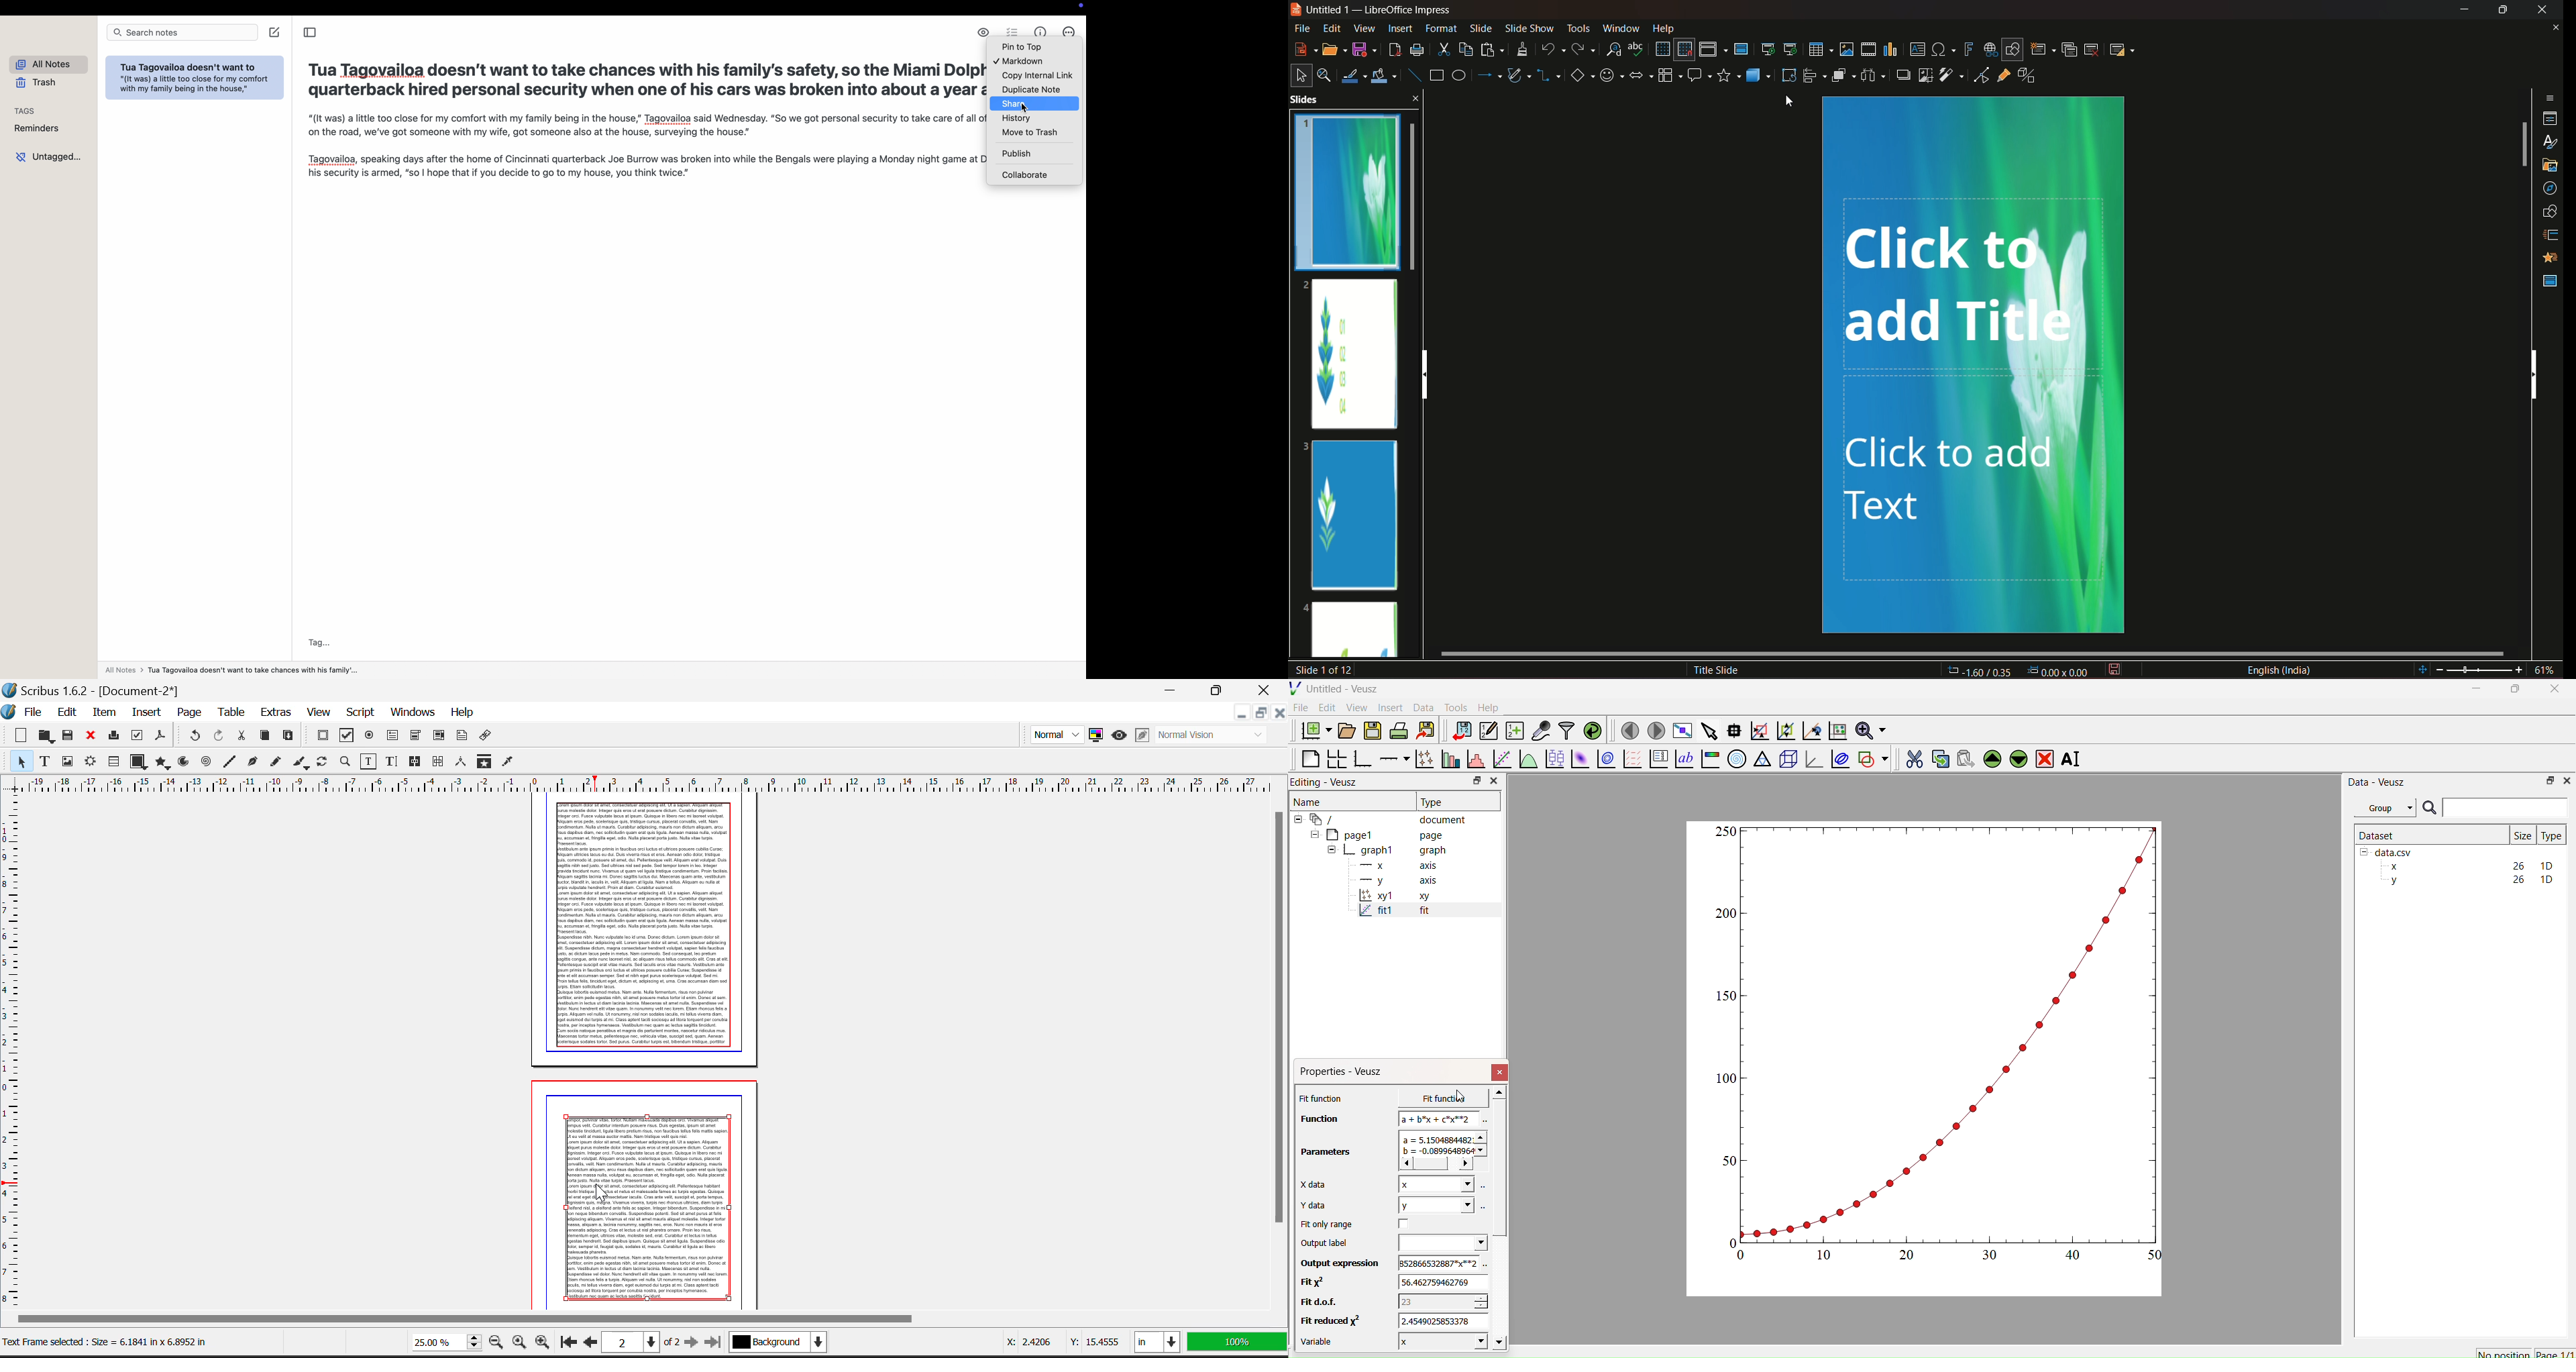 The image size is (2576, 1372). What do you see at coordinates (1528, 27) in the screenshot?
I see `slideshow` at bounding box center [1528, 27].